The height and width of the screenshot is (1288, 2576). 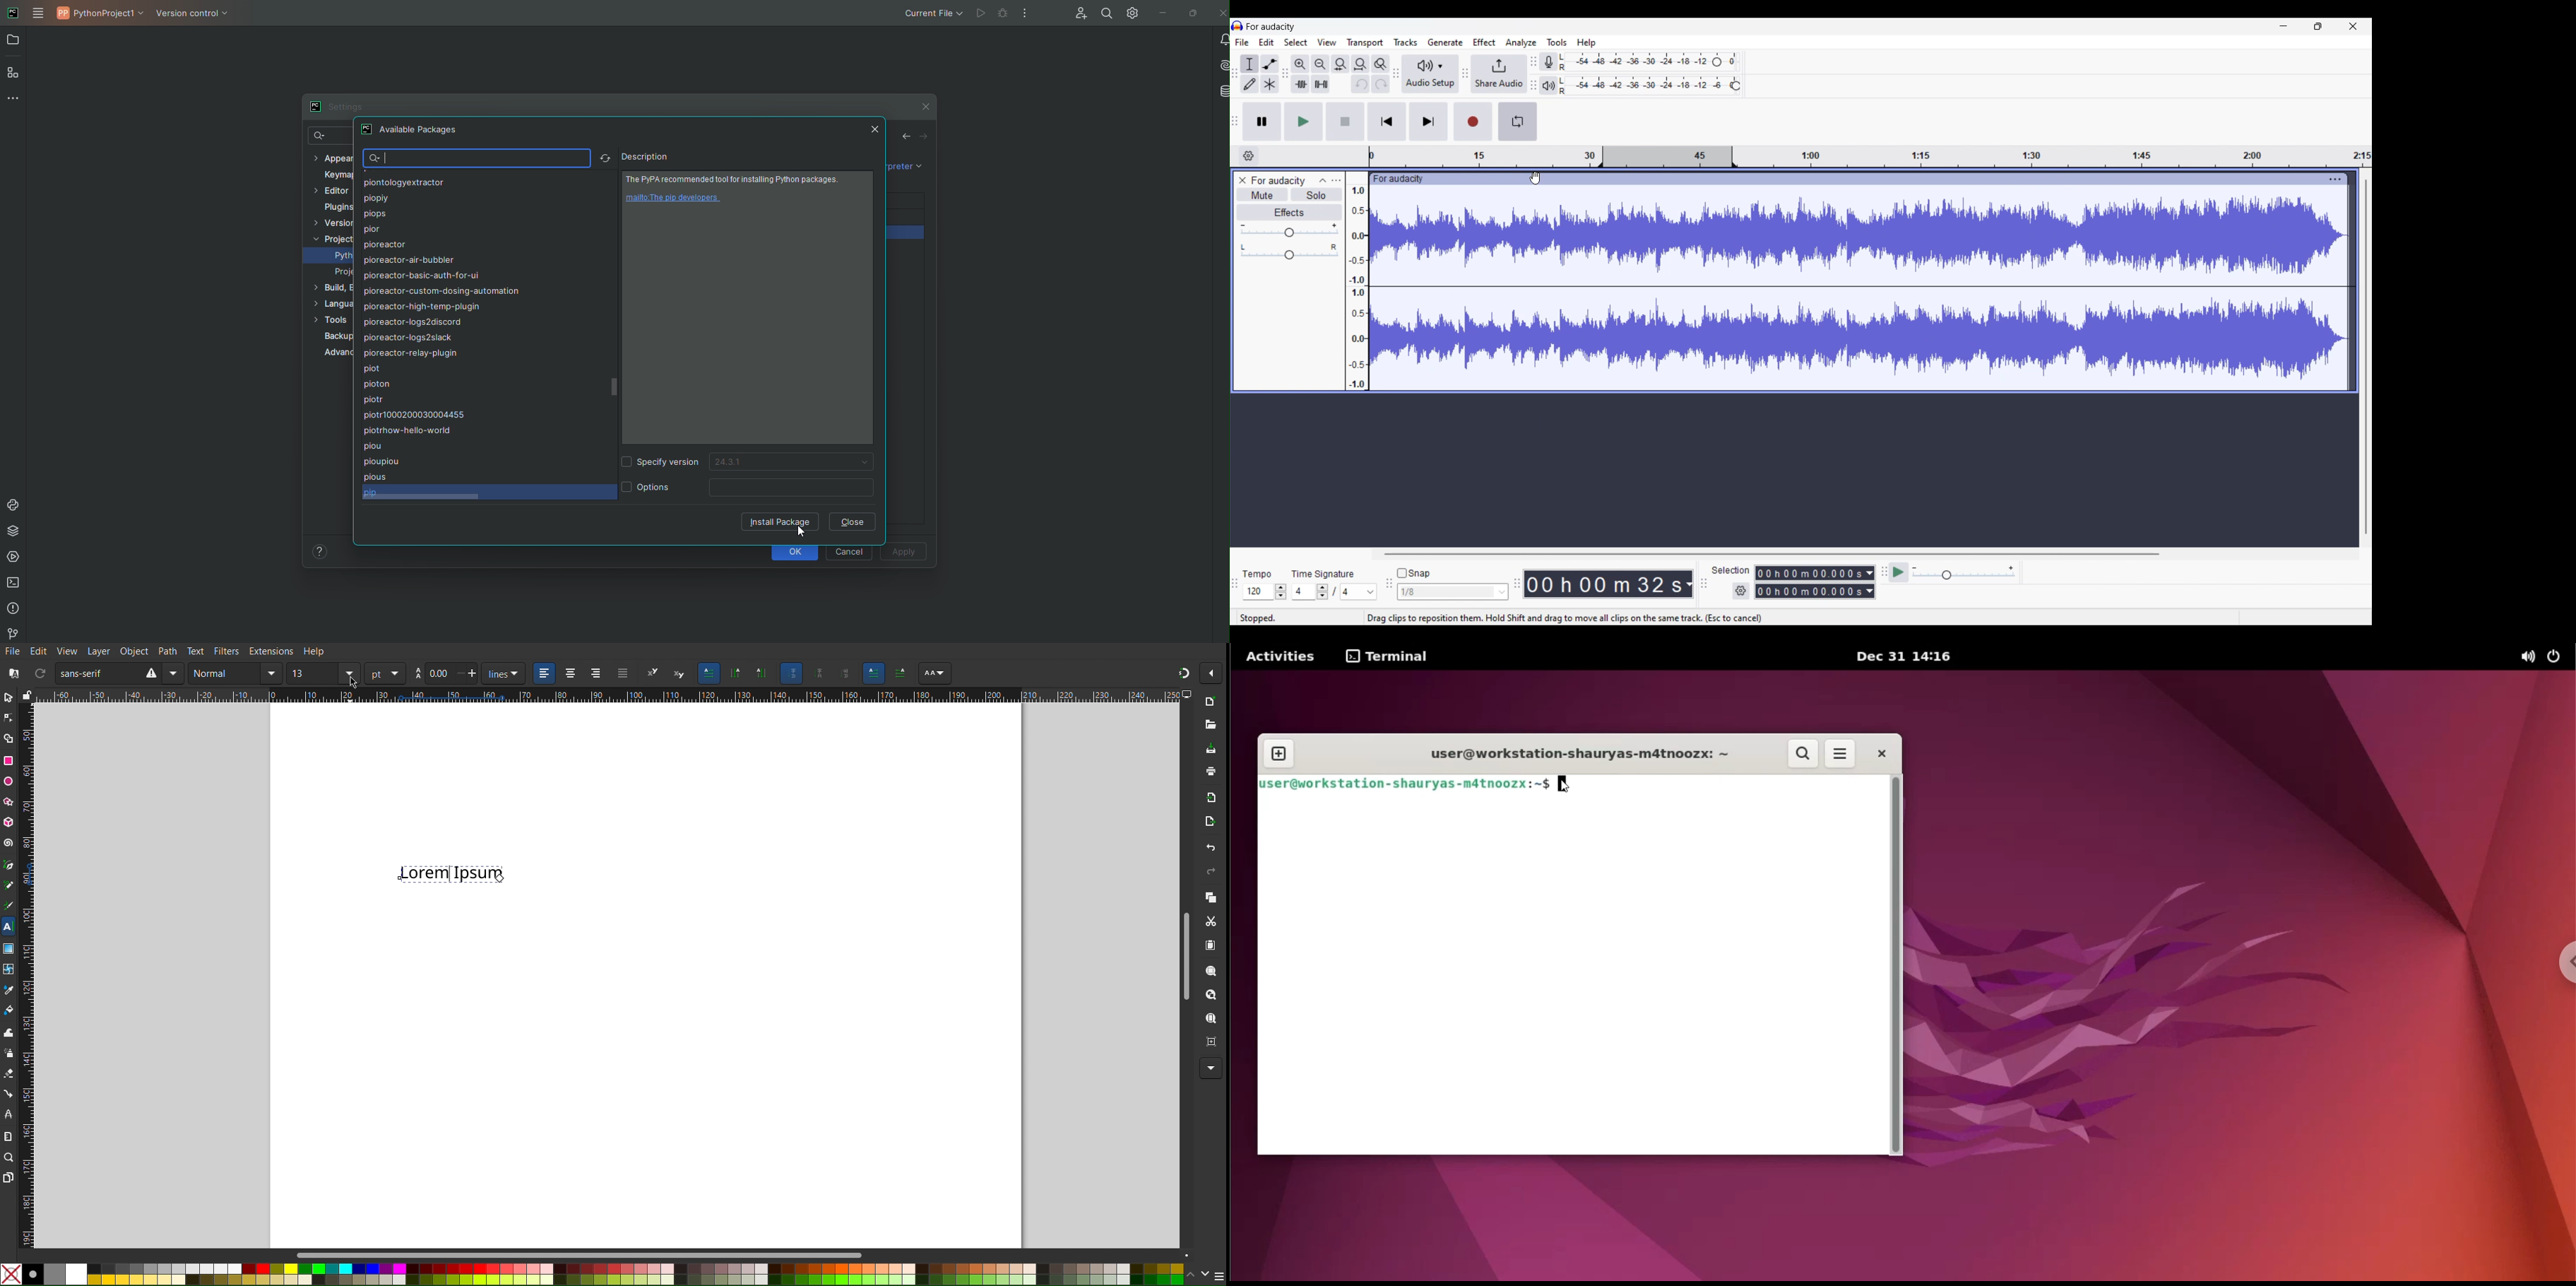 What do you see at coordinates (1211, 920) in the screenshot?
I see `Cut` at bounding box center [1211, 920].